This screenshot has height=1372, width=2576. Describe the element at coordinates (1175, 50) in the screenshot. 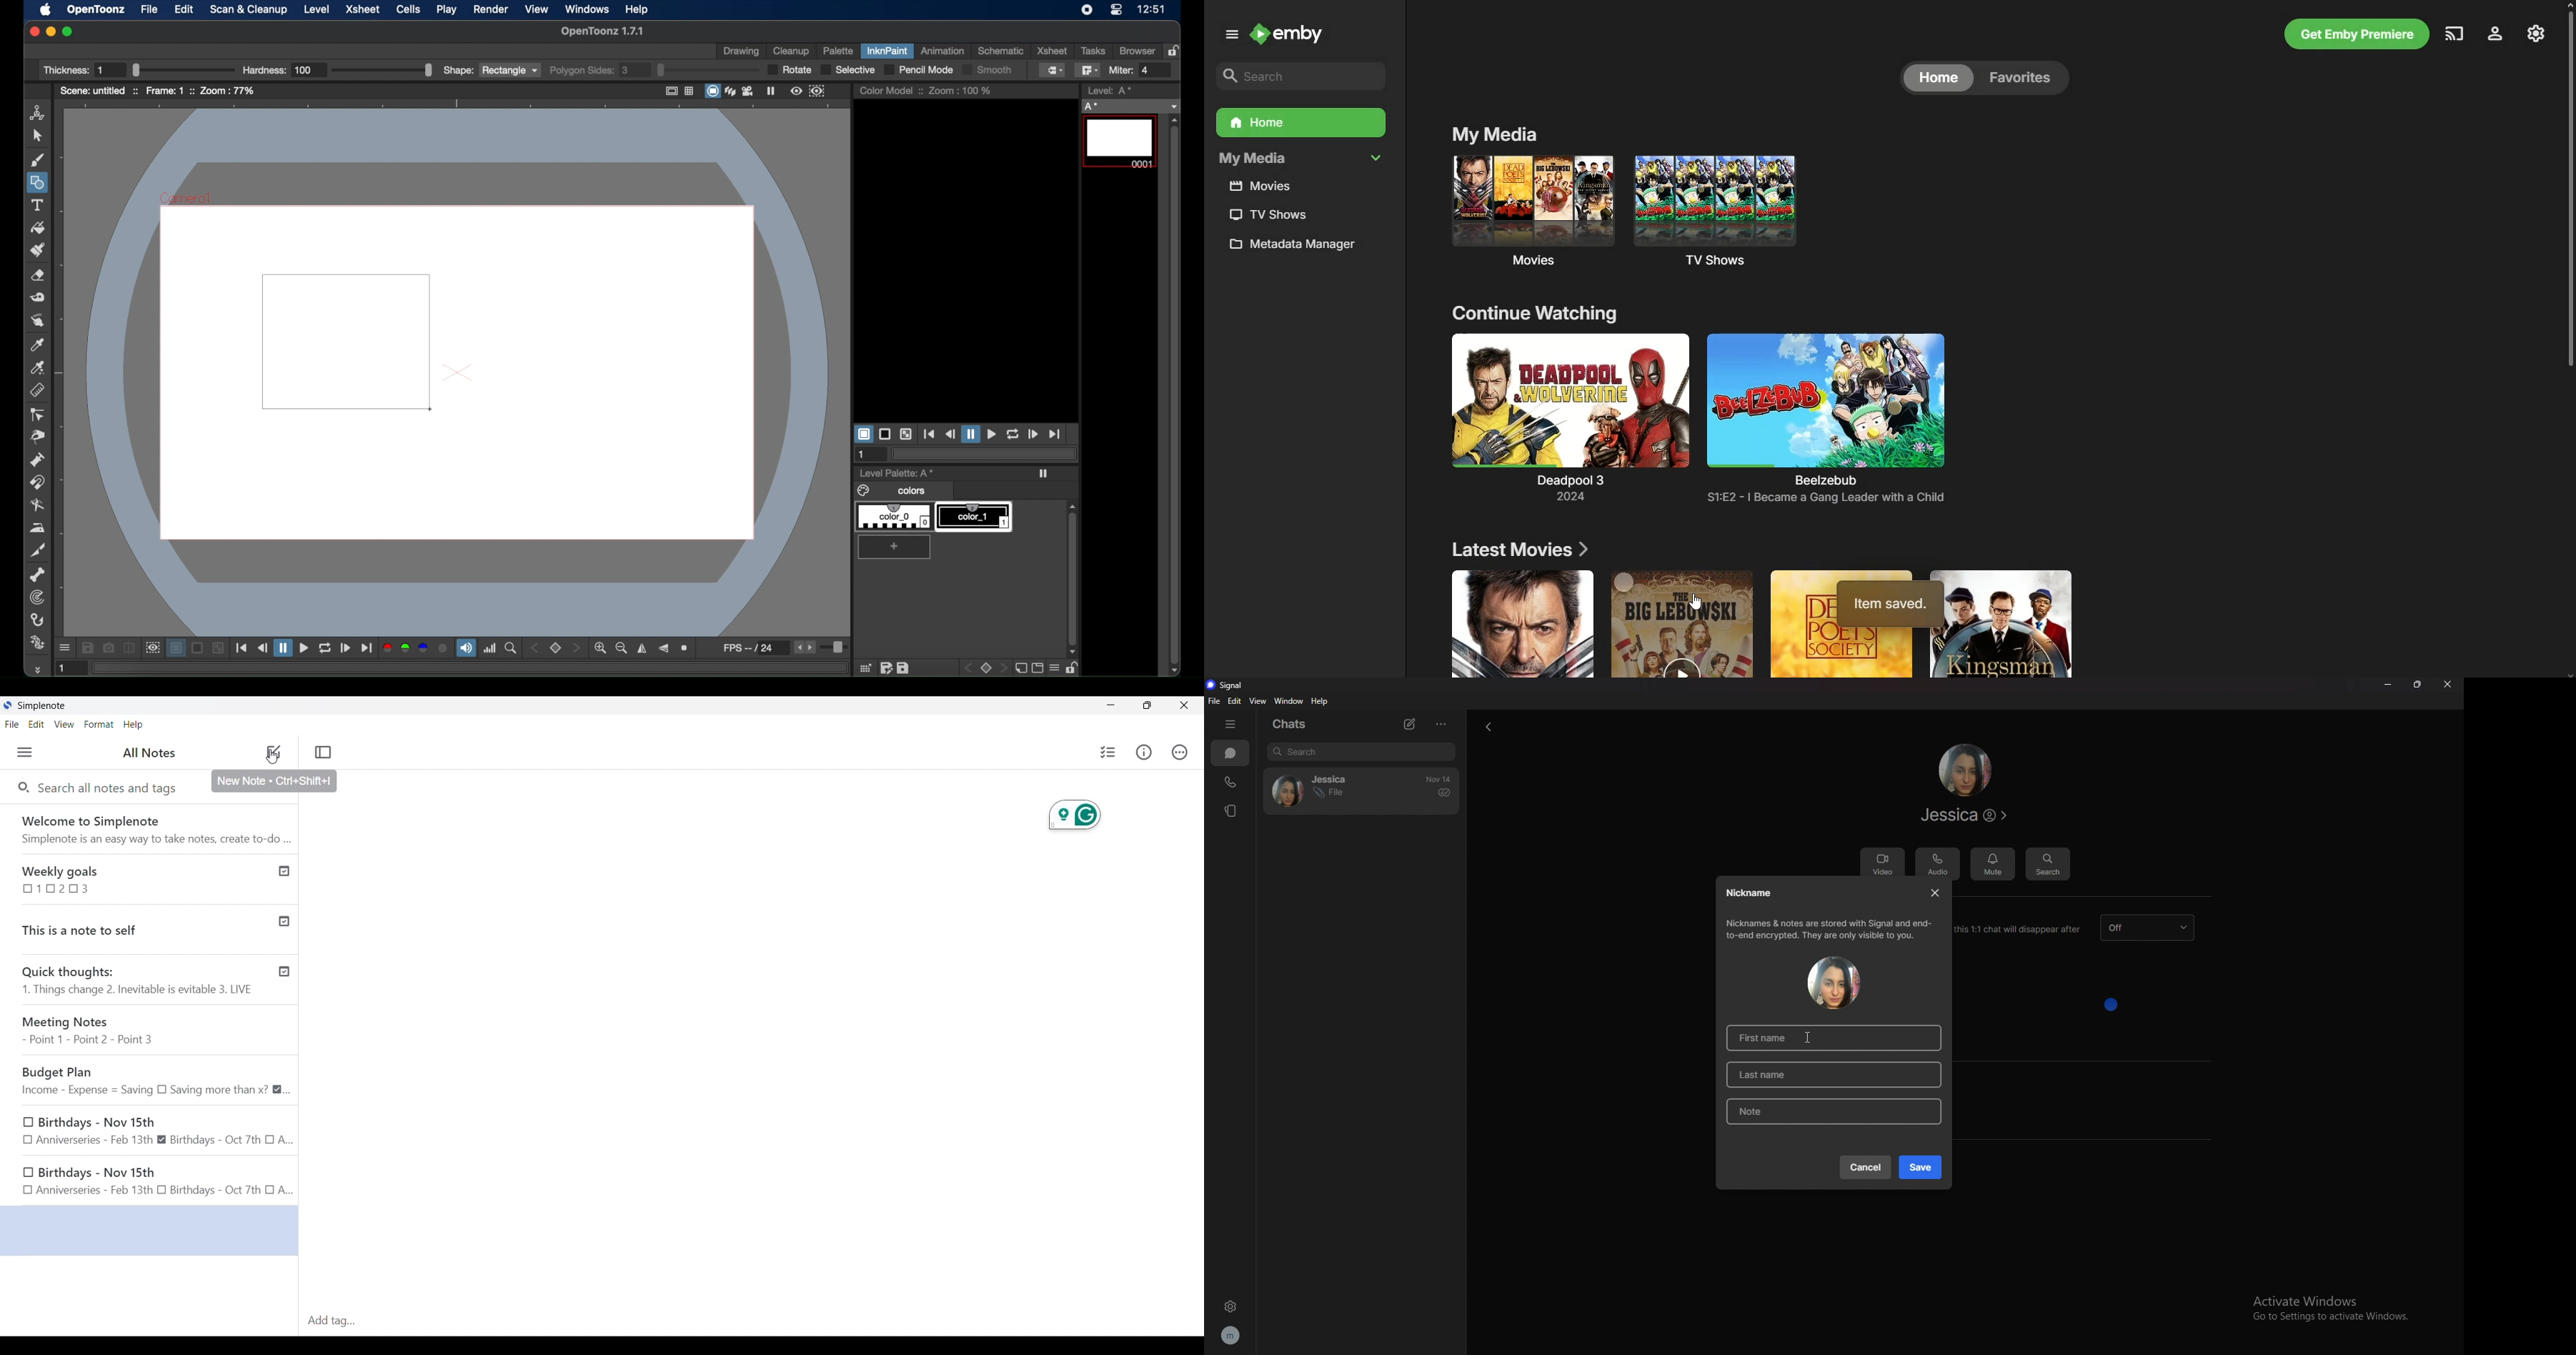

I see `lock rooms table` at that location.